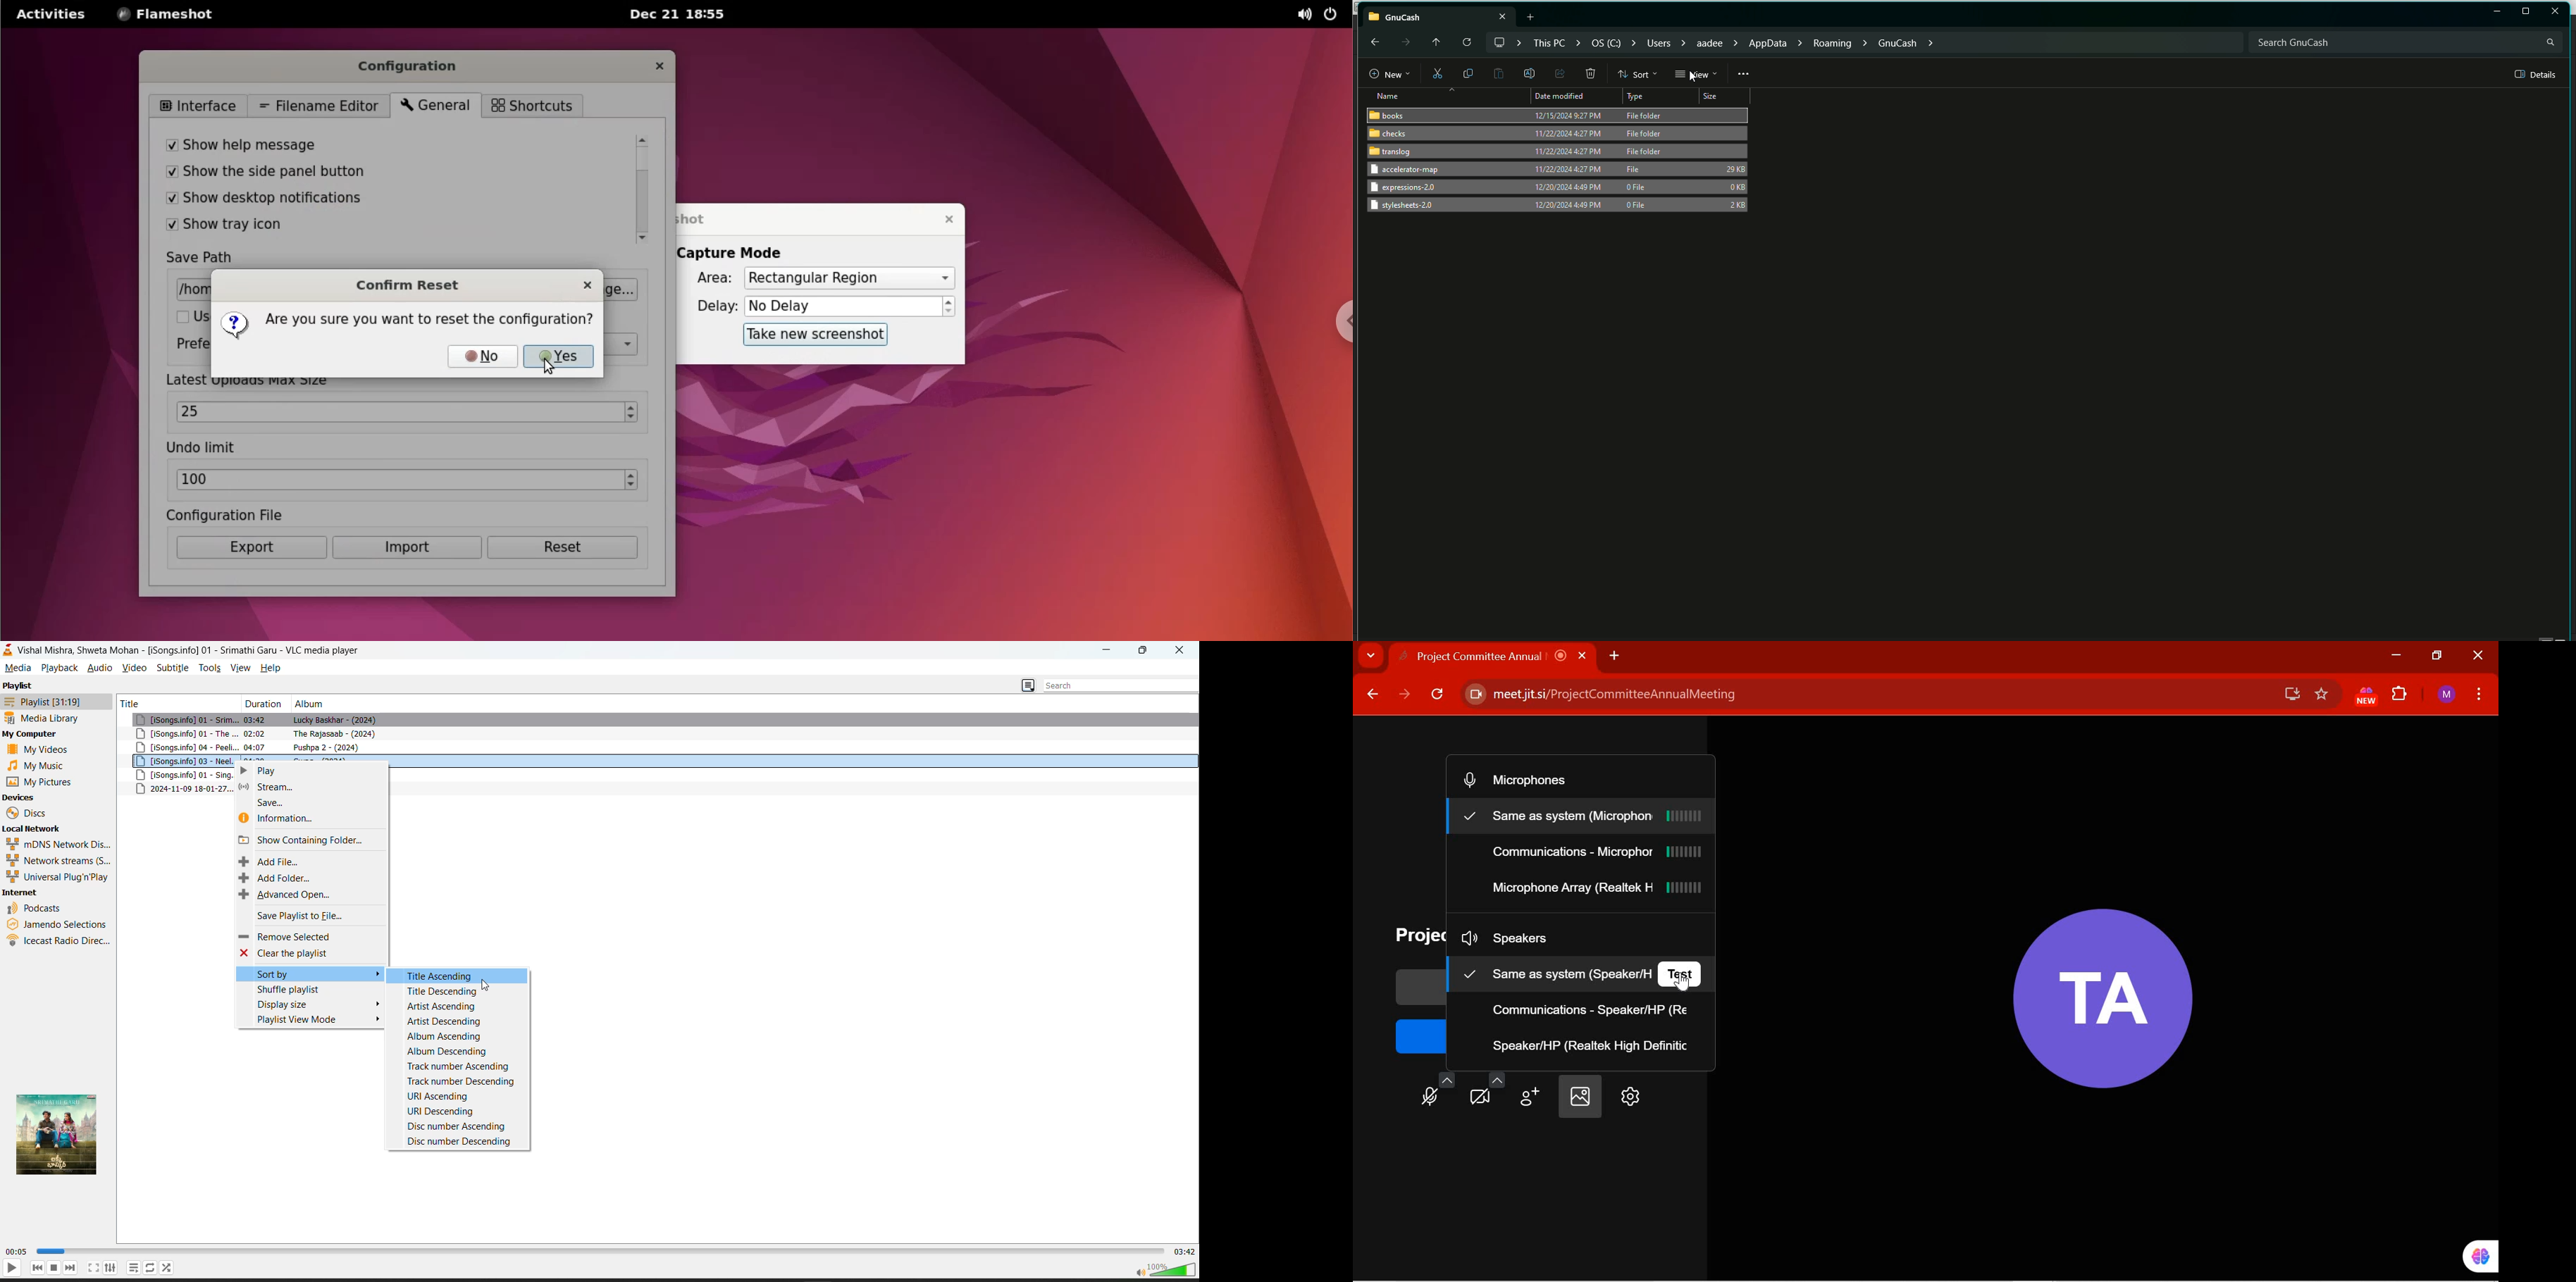 The height and width of the screenshot is (1288, 2576). What do you see at coordinates (2322, 695) in the screenshot?
I see `favorites` at bounding box center [2322, 695].